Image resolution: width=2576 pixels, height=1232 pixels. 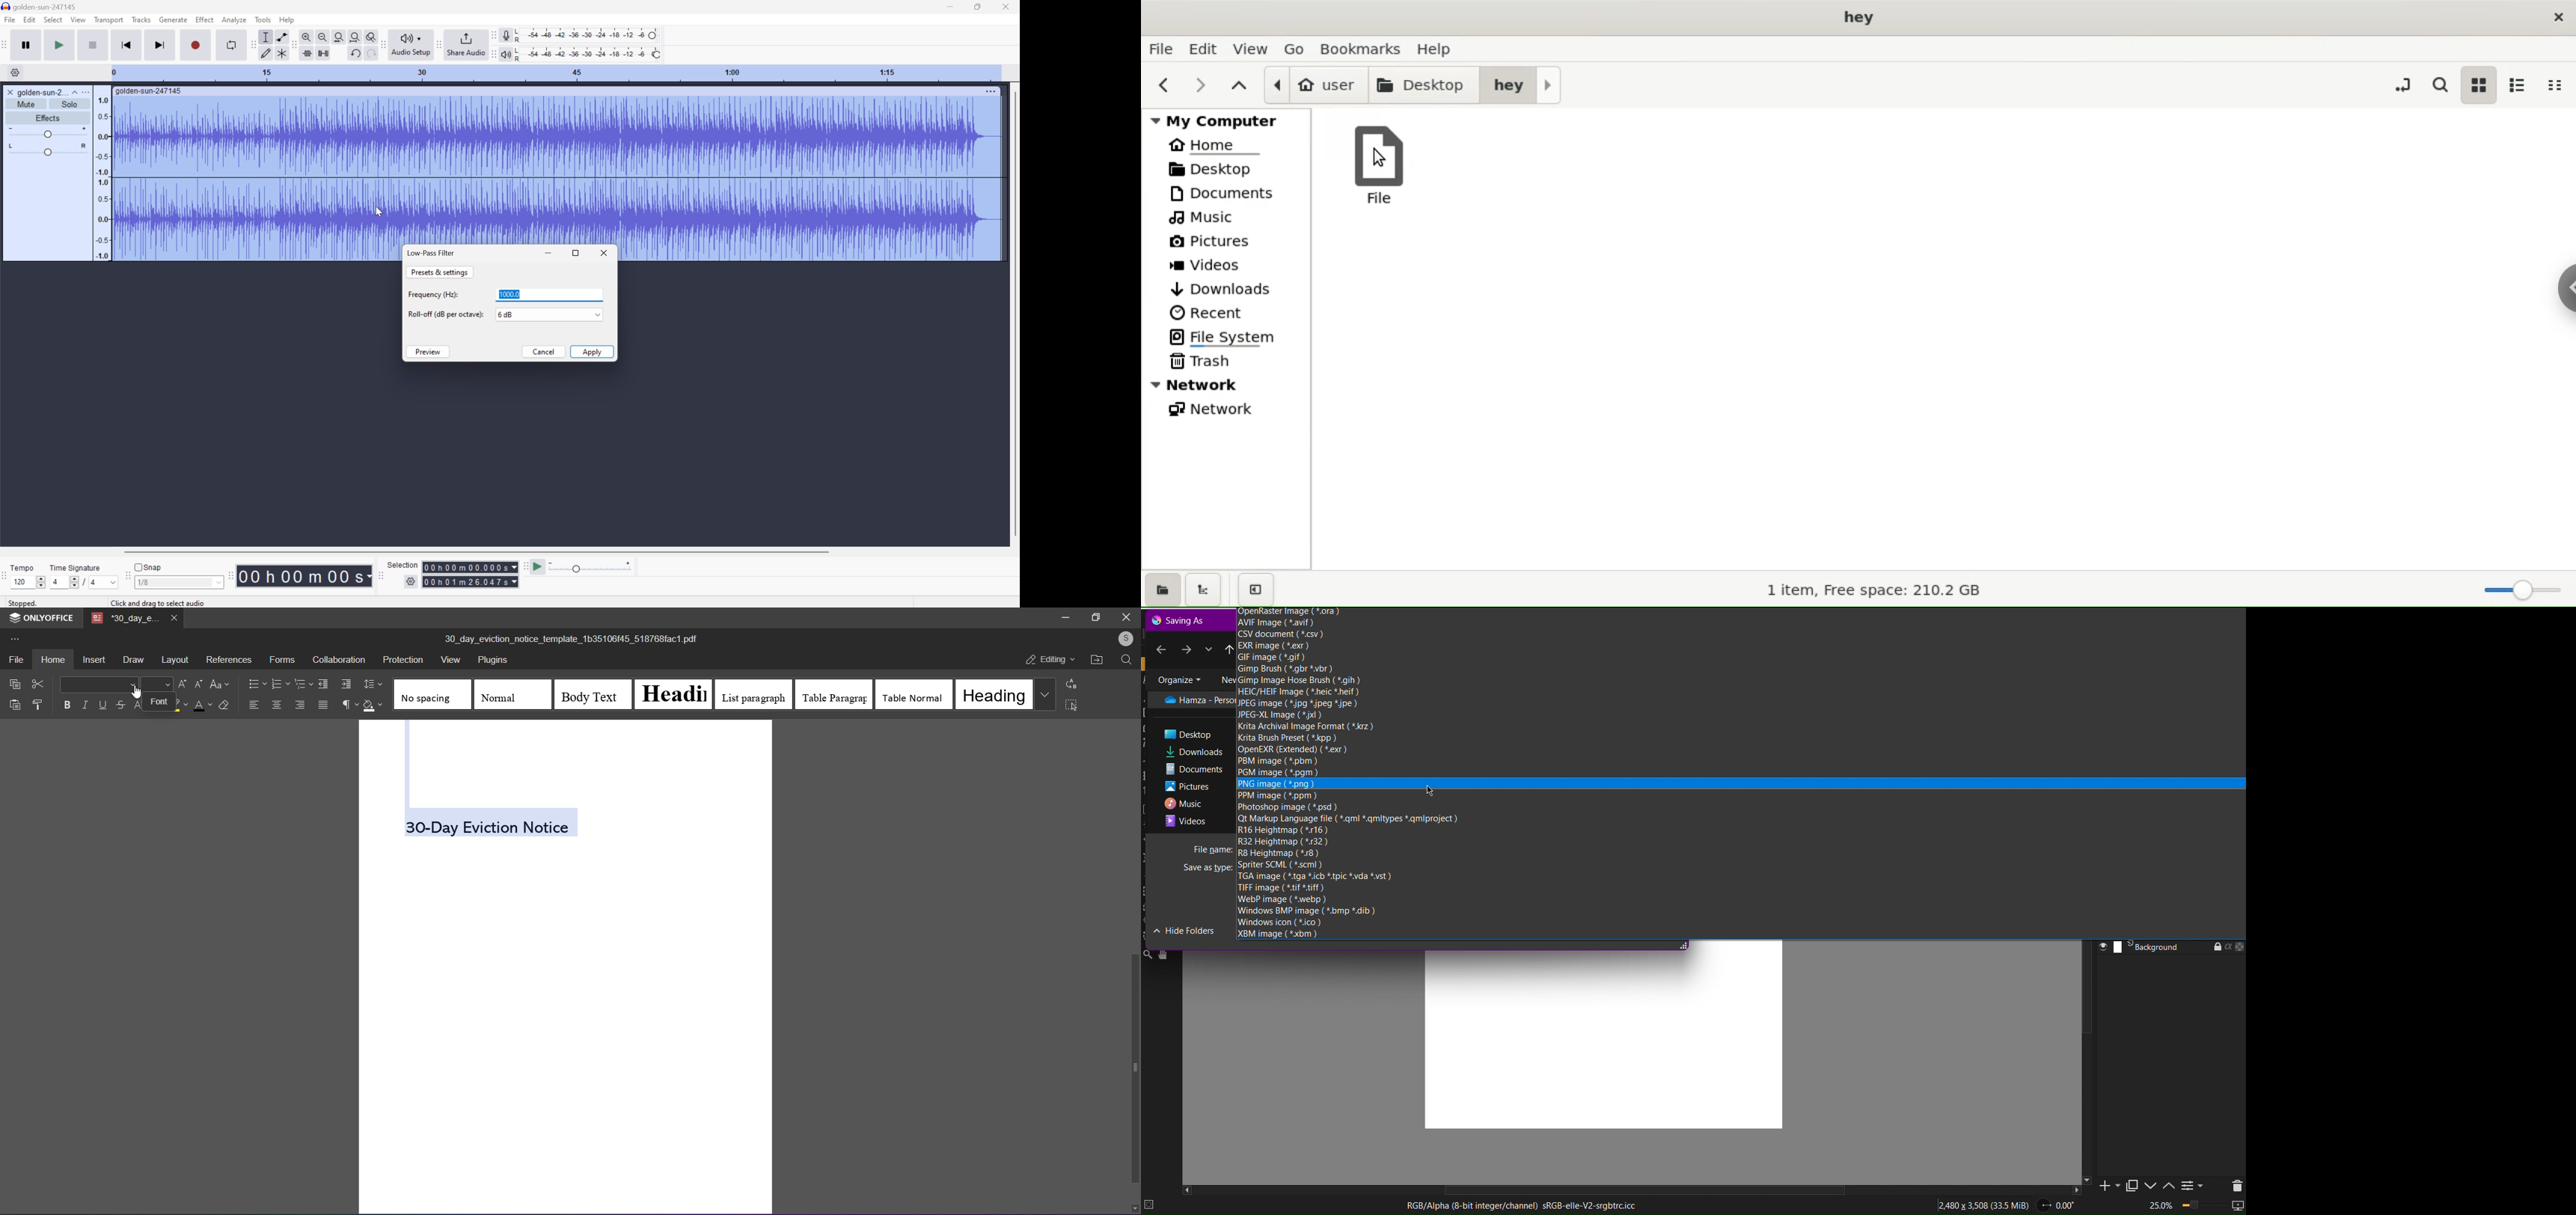 What do you see at coordinates (266, 54) in the screenshot?
I see `Draw tool` at bounding box center [266, 54].